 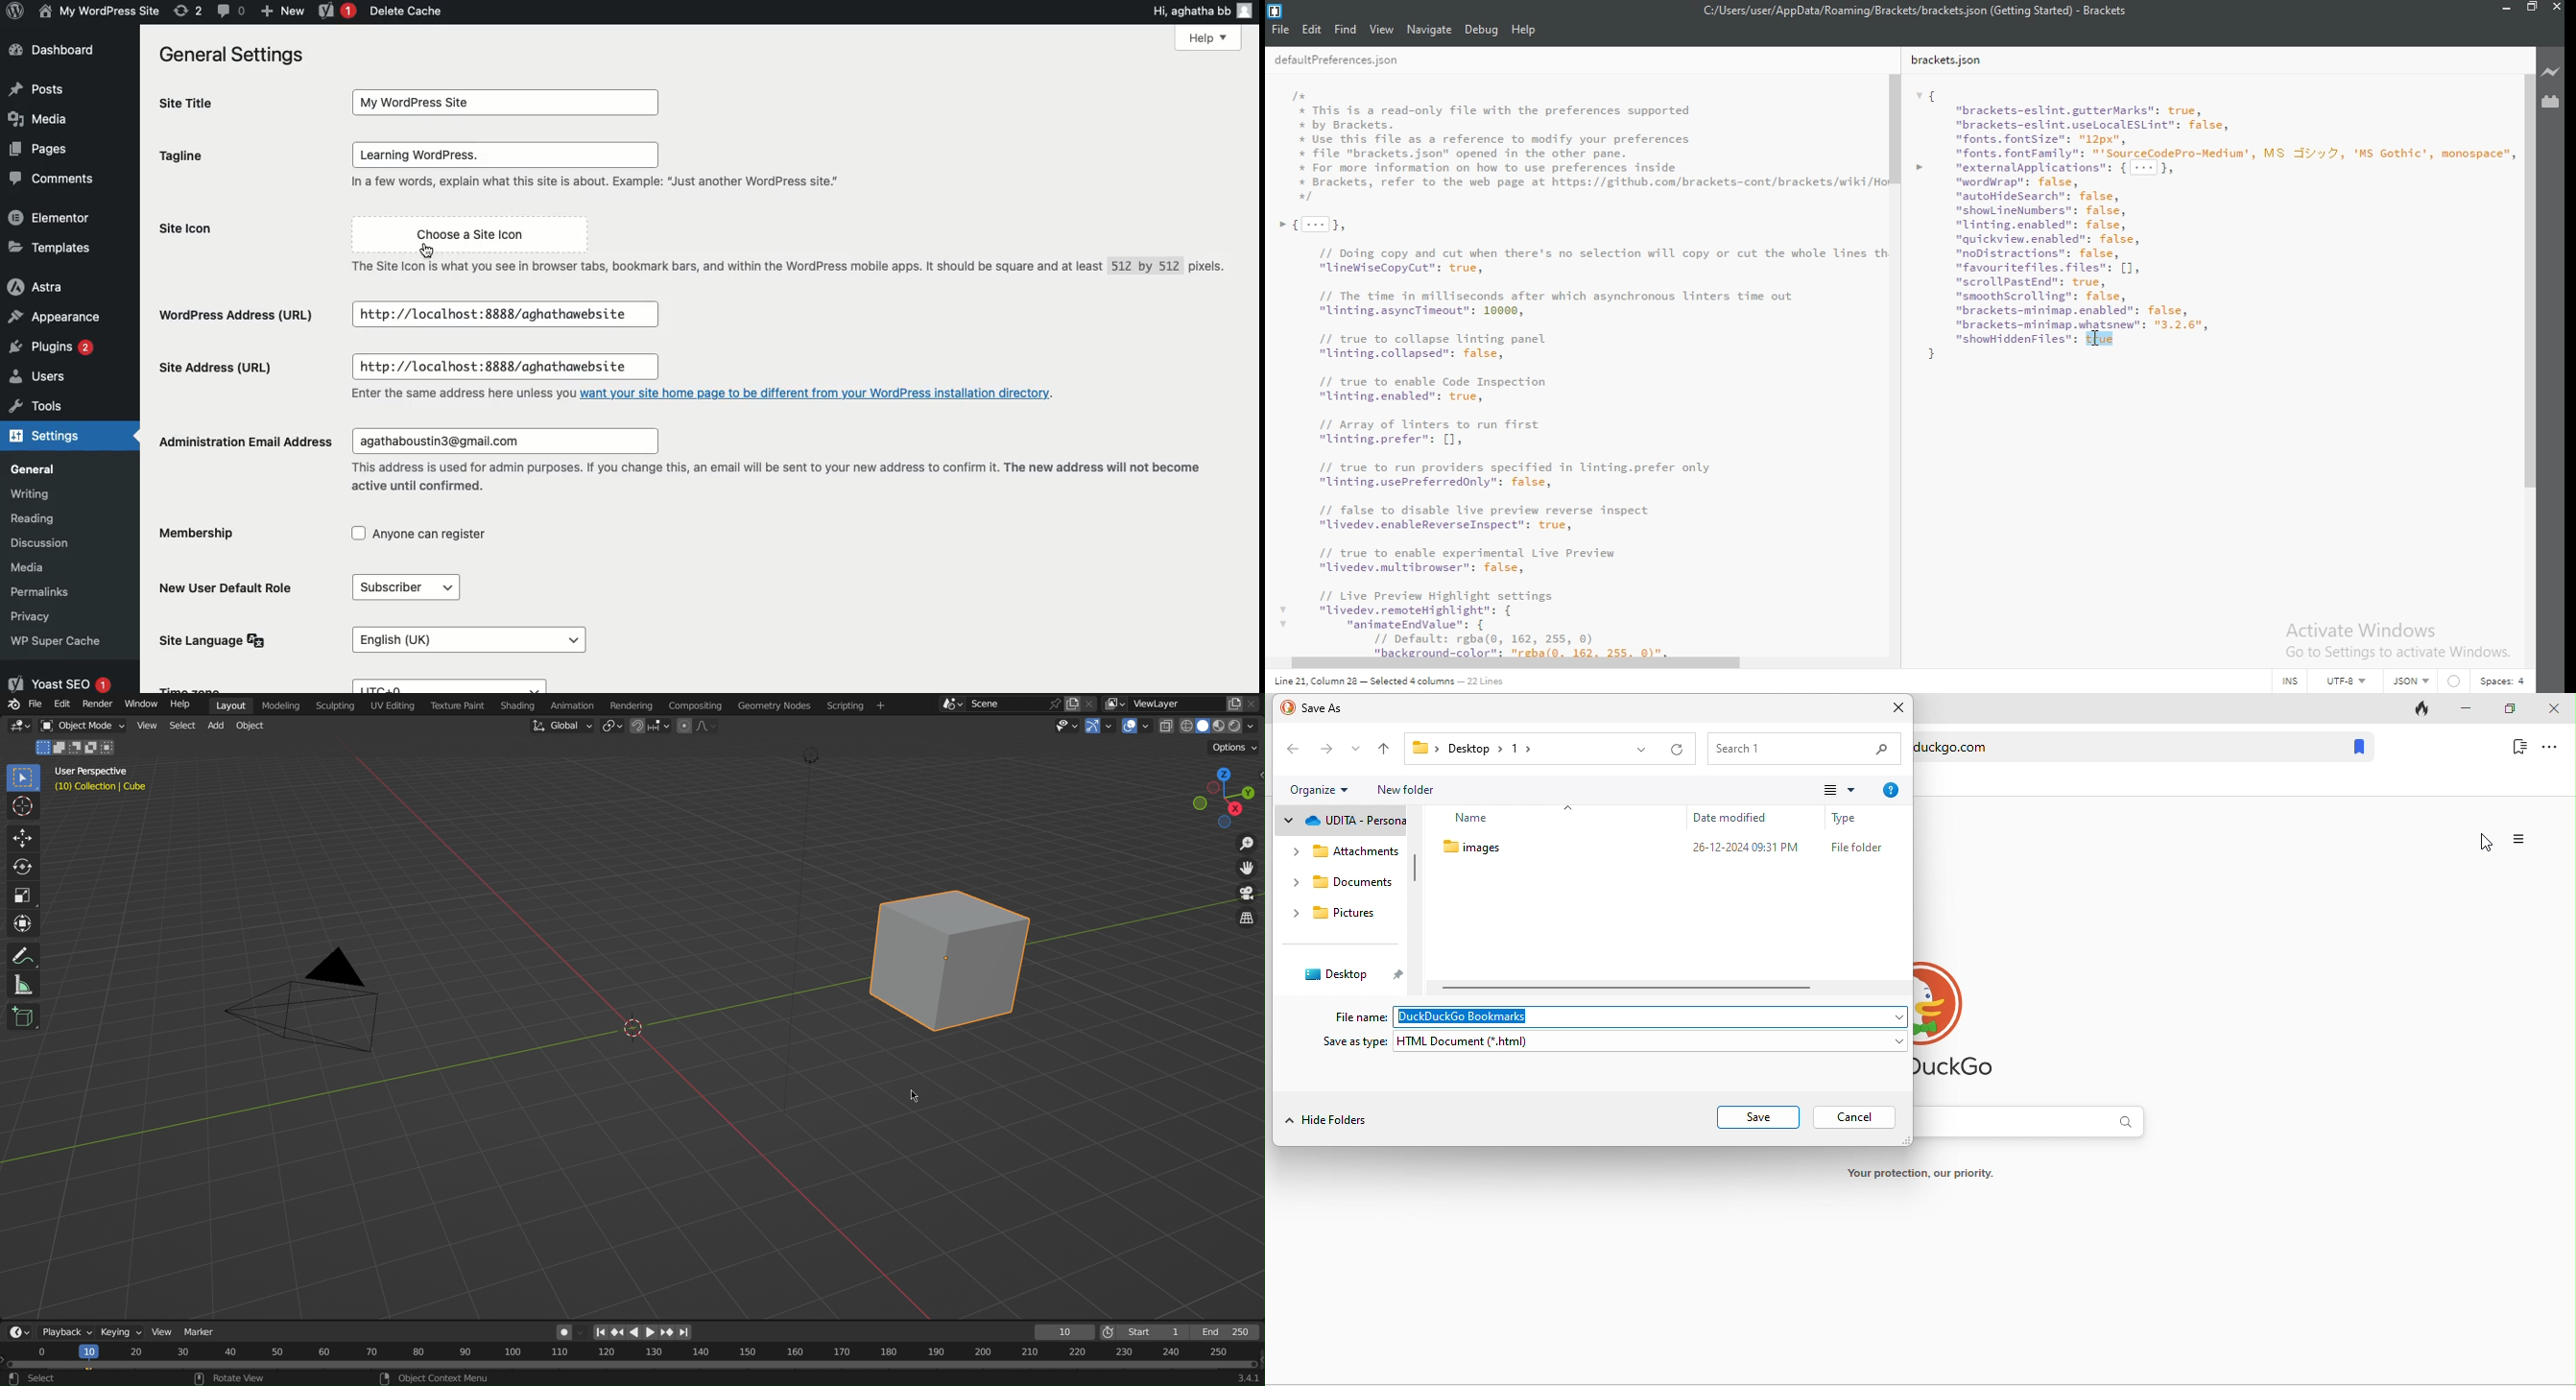 What do you see at coordinates (52, 379) in the screenshot?
I see `Users` at bounding box center [52, 379].